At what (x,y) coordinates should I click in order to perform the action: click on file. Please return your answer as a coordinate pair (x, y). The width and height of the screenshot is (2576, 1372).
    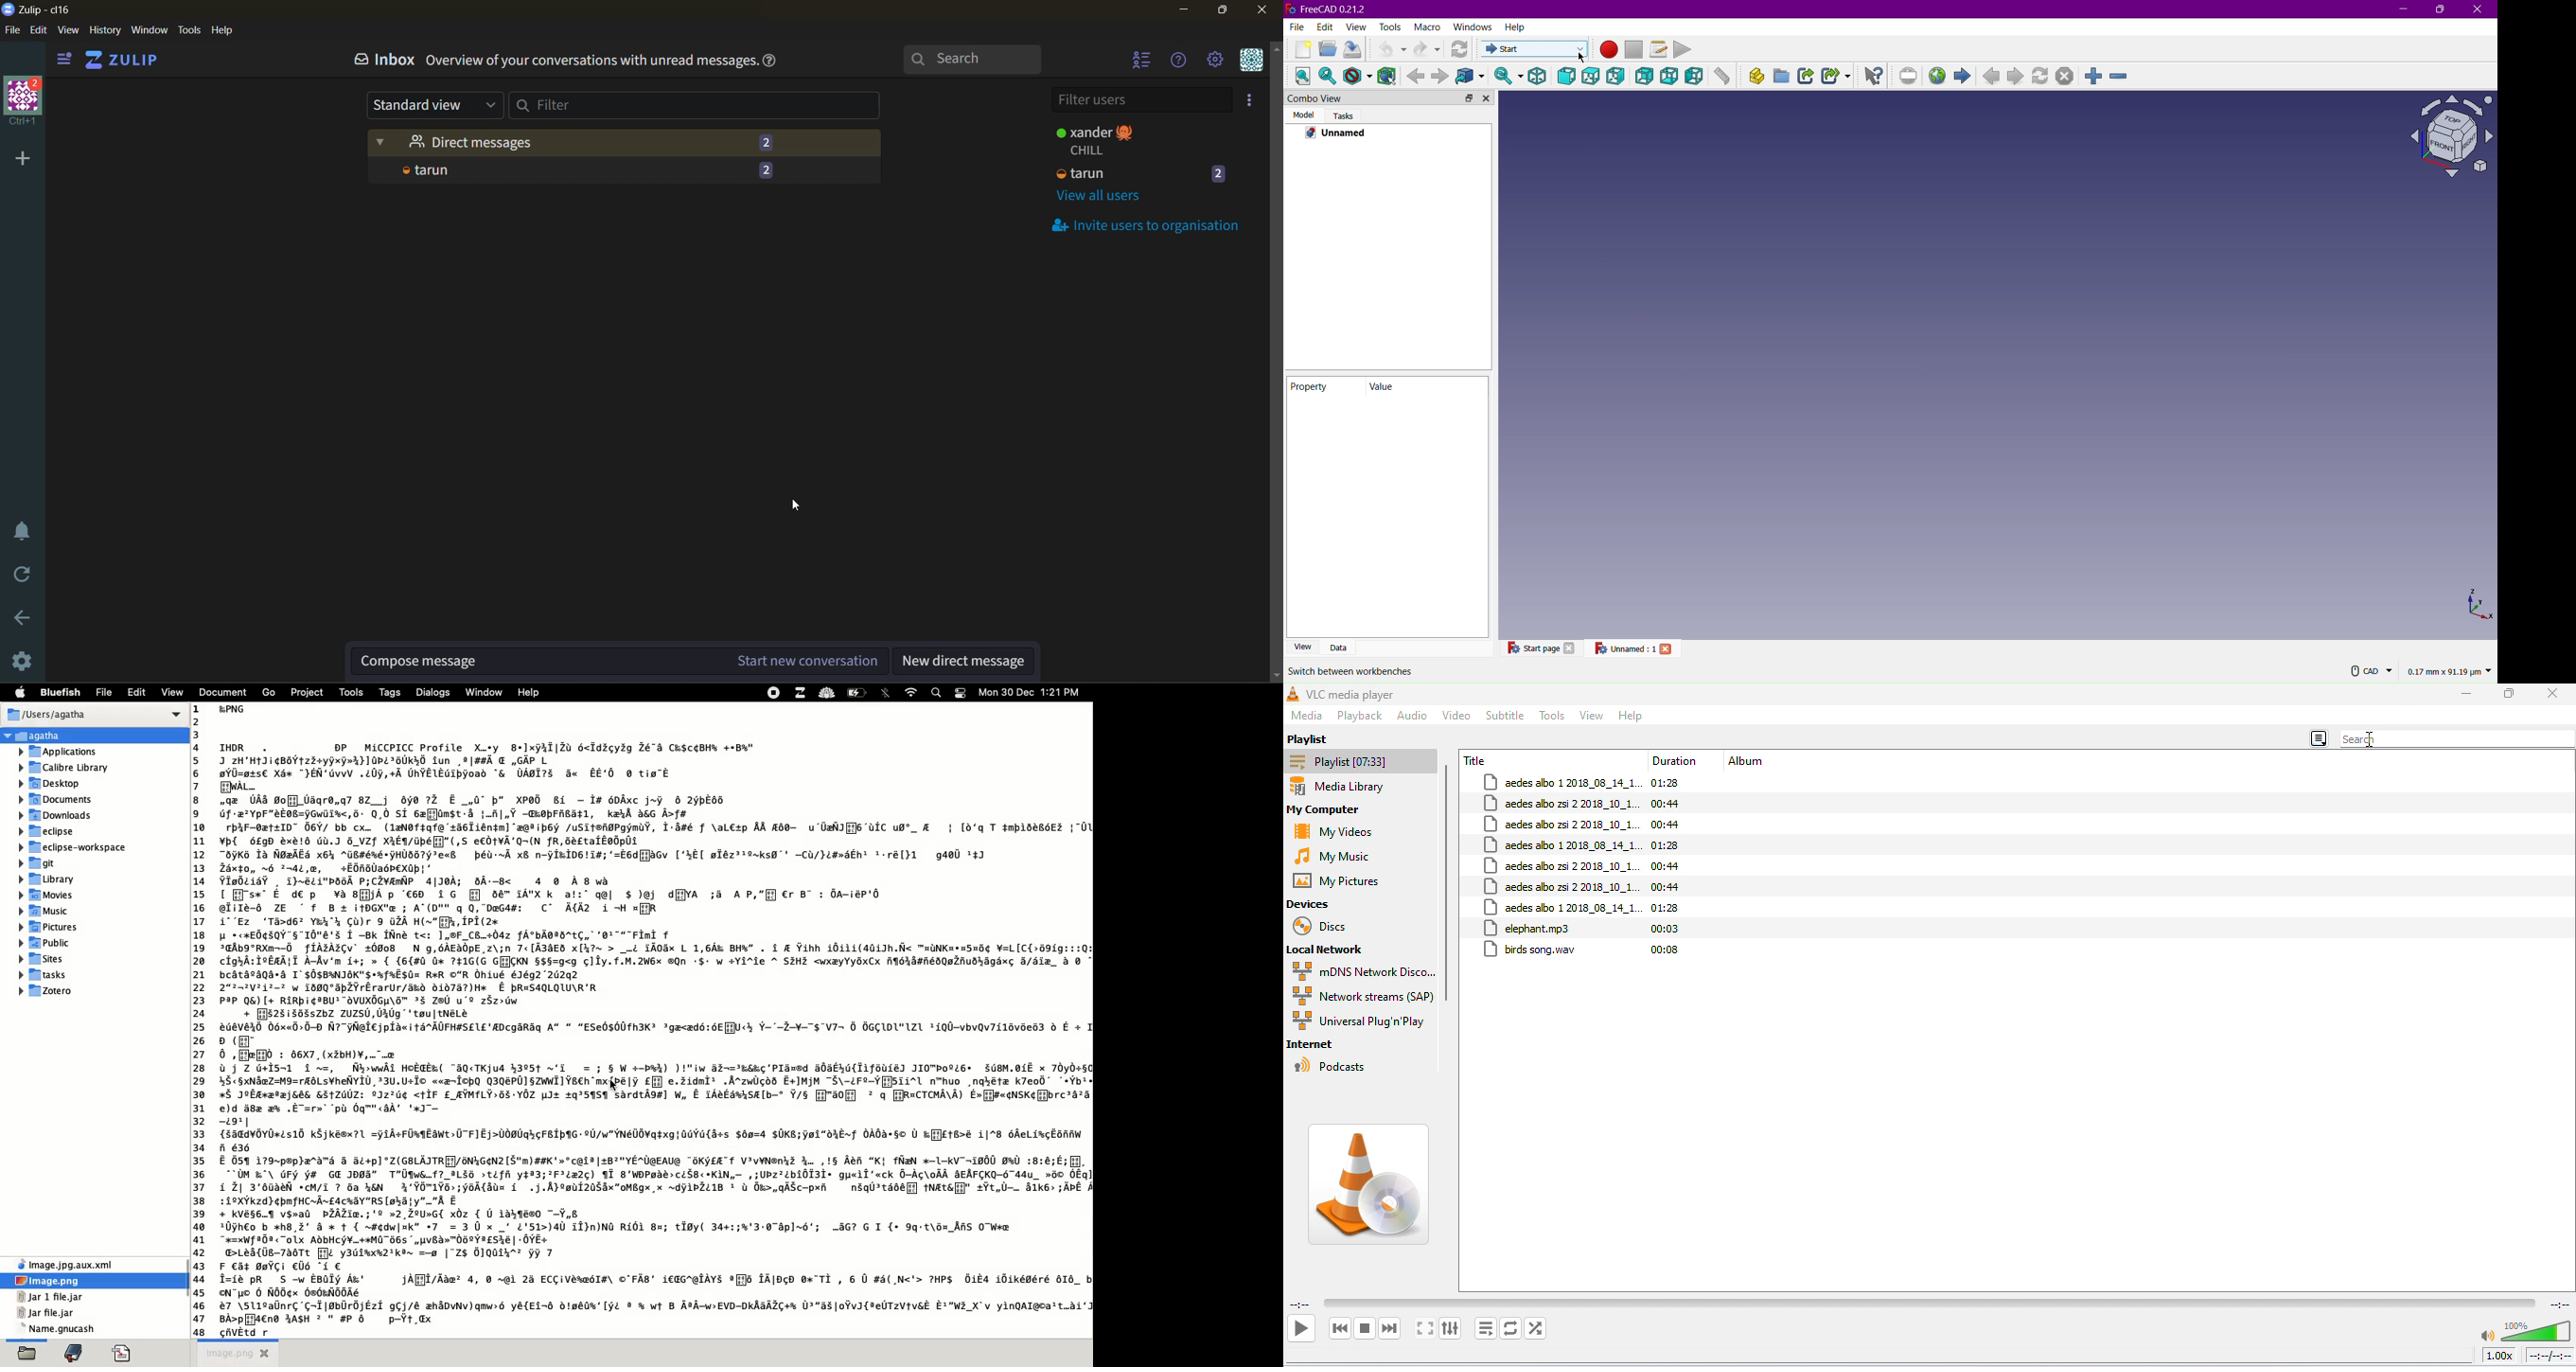
    Looking at the image, I should click on (17, 31).